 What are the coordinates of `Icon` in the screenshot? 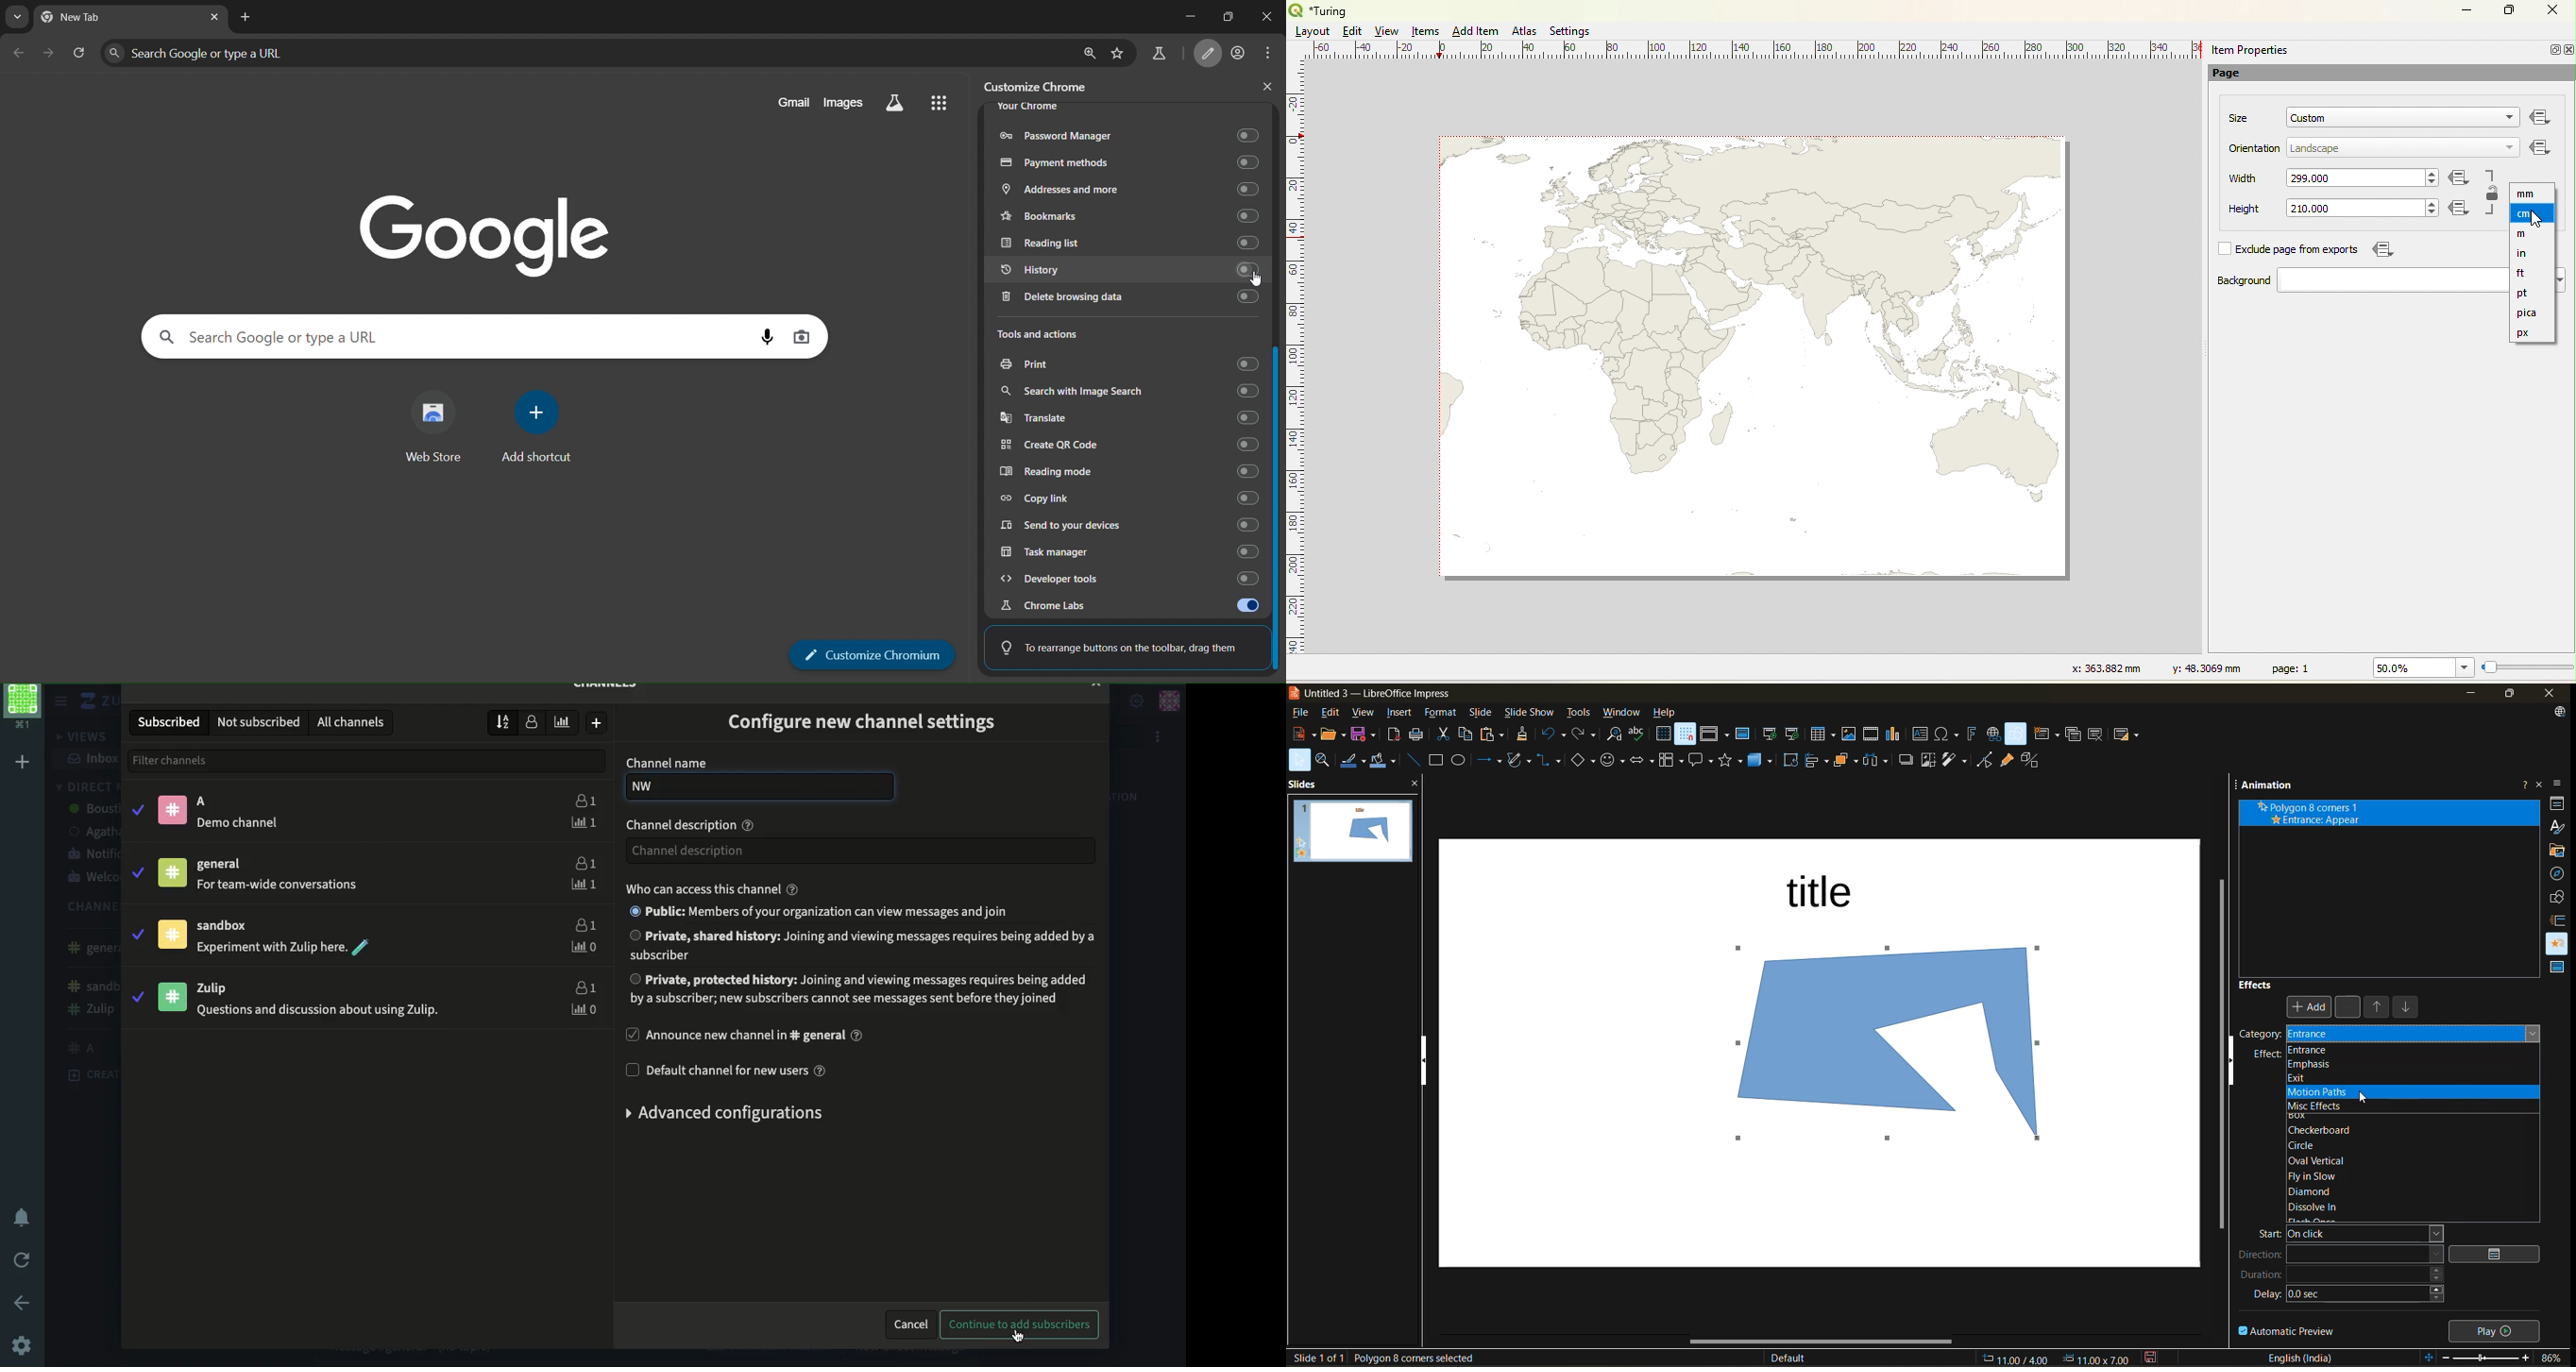 It's located at (2463, 210).